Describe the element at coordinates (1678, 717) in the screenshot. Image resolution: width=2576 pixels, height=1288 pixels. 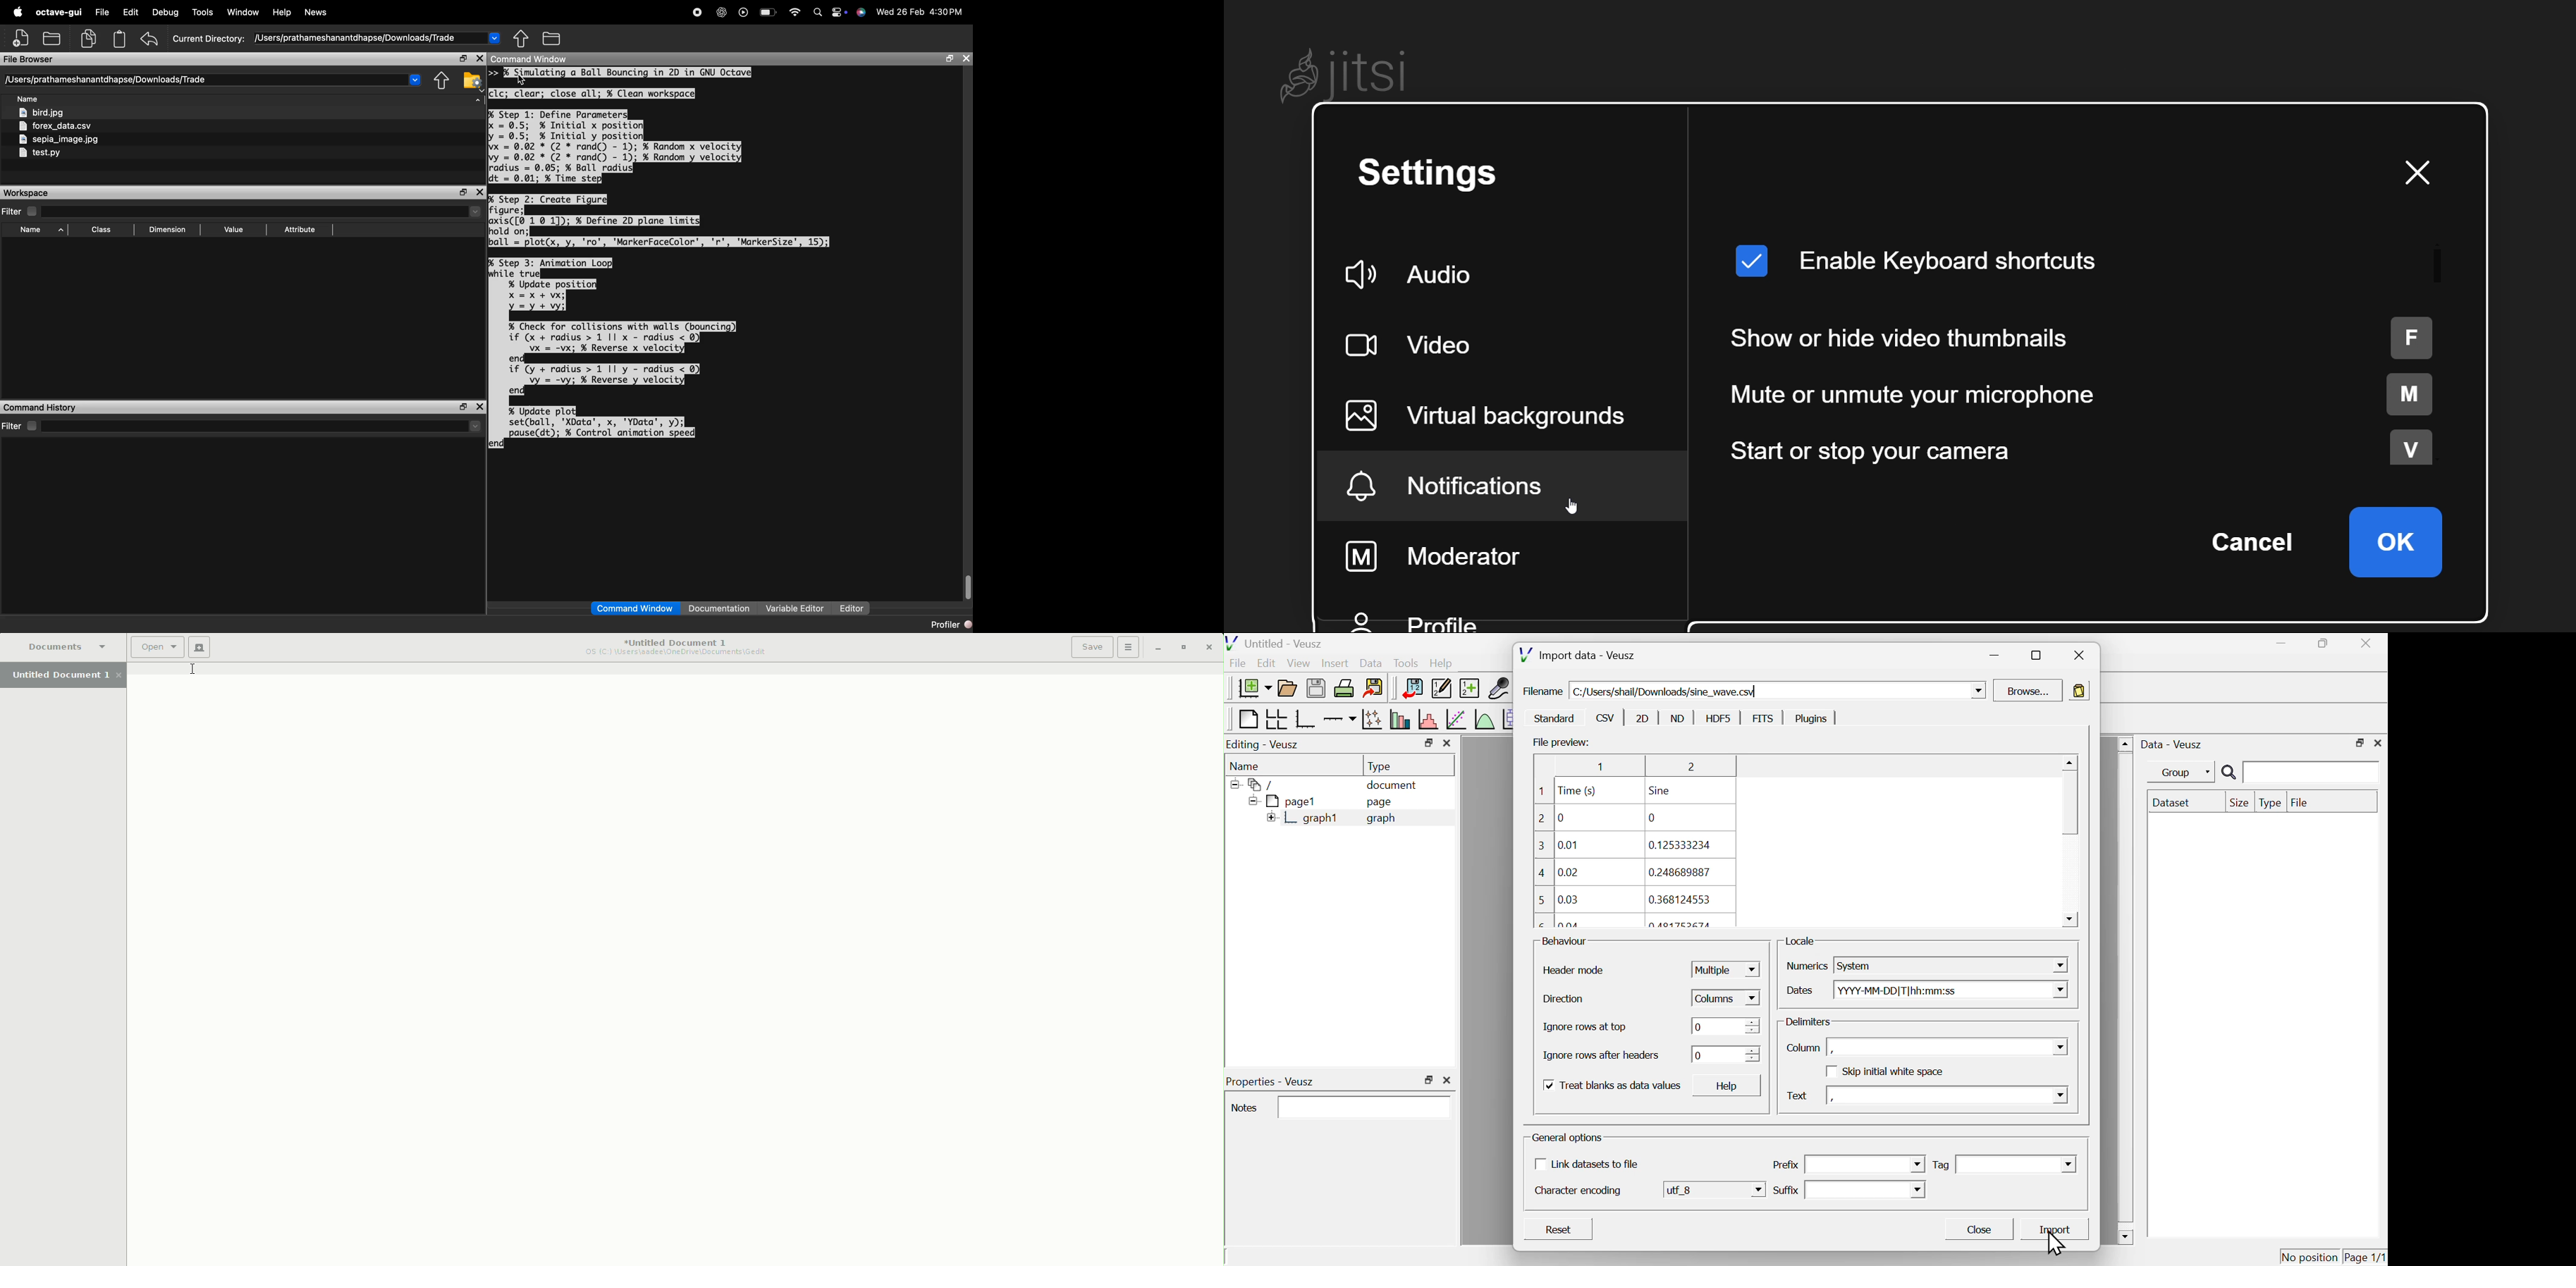
I see `ND` at that location.